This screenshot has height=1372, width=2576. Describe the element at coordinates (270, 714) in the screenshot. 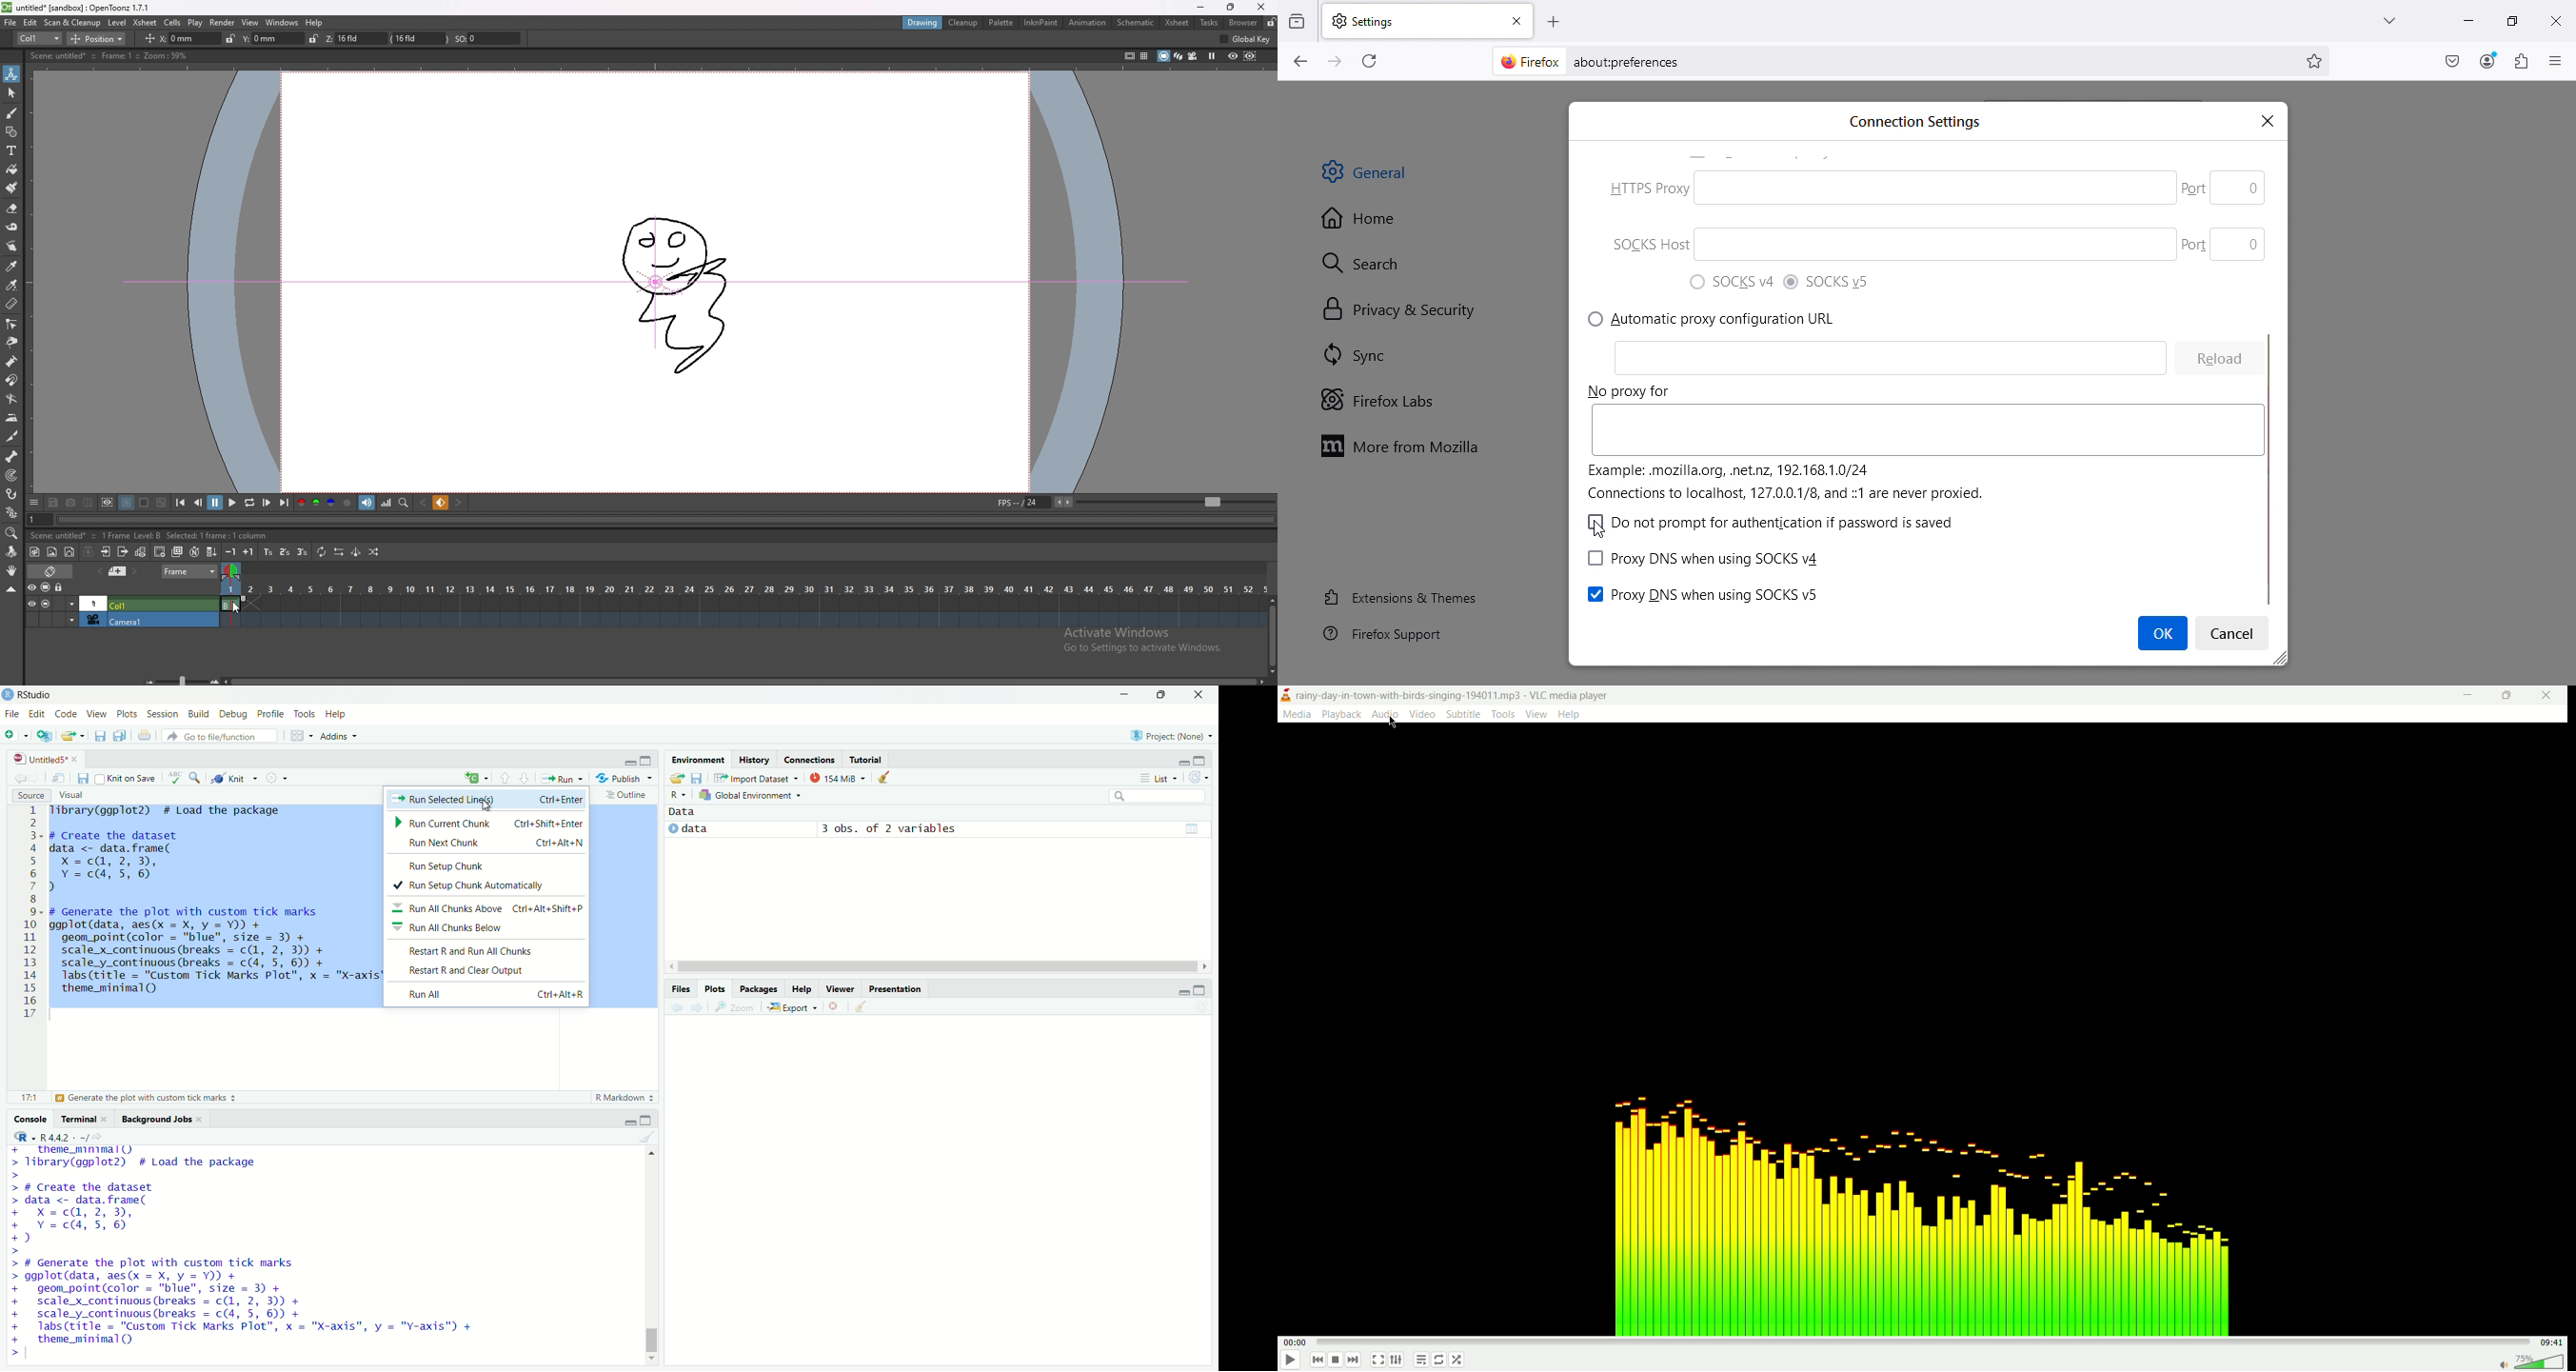

I see `profile` at that location.